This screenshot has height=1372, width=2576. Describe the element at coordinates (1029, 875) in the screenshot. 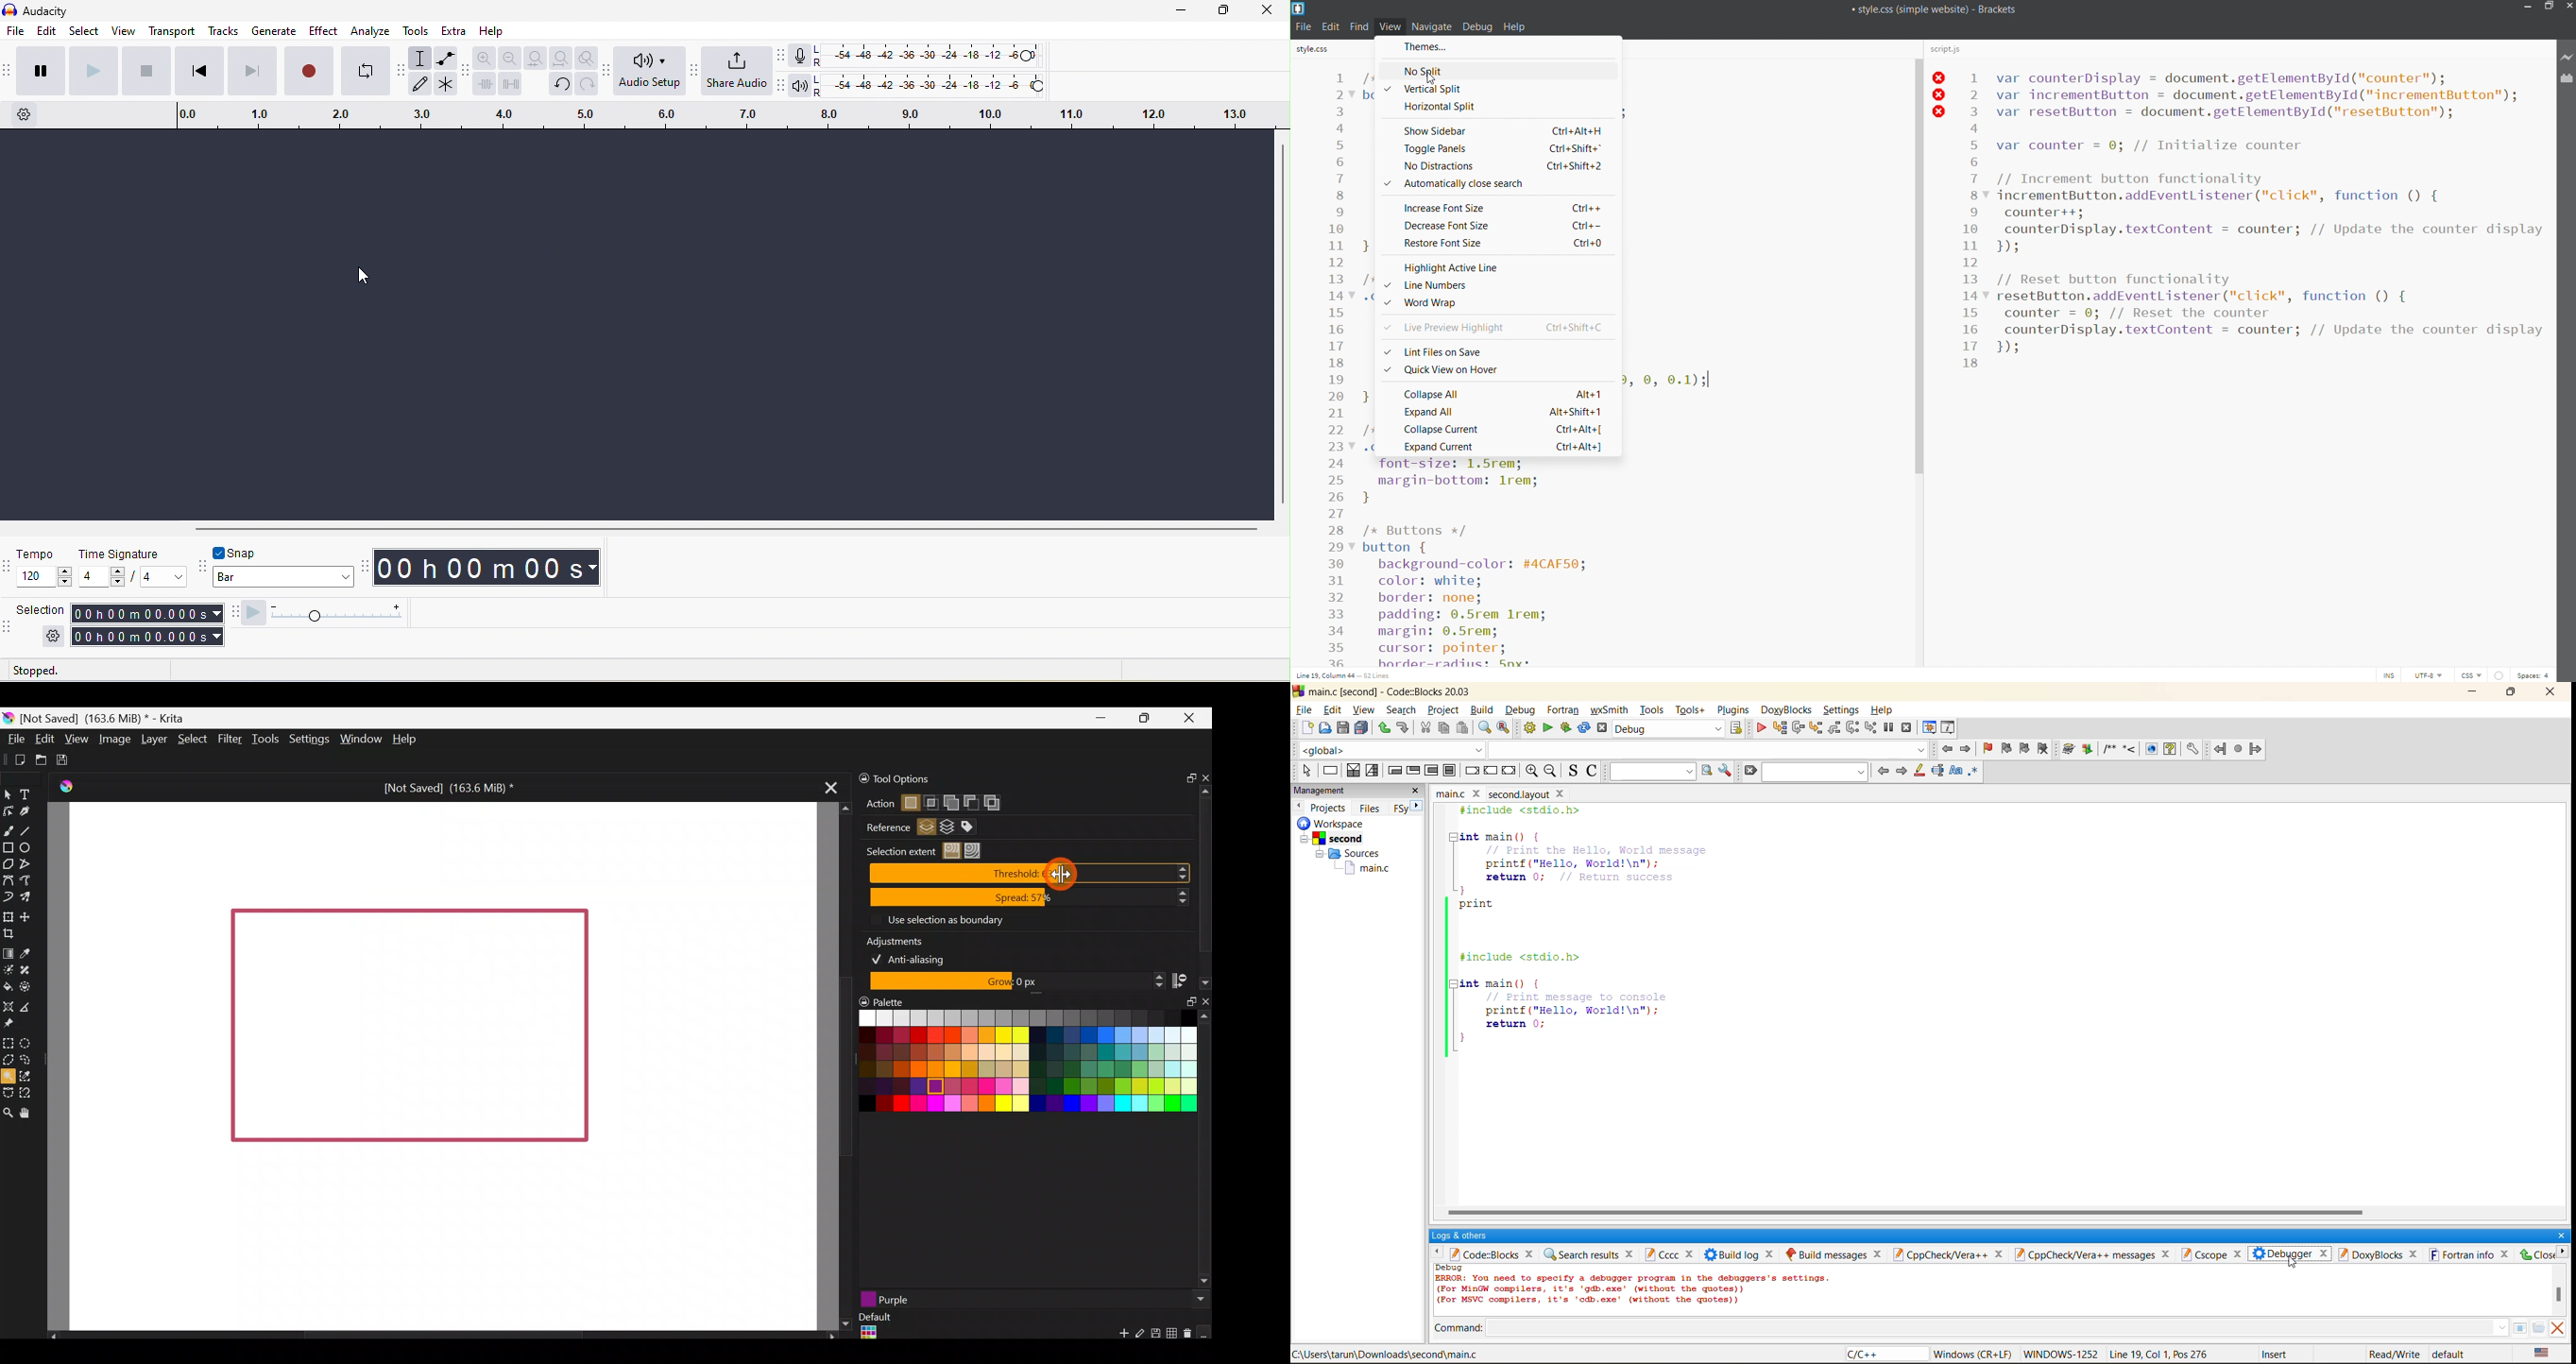

I see `Threshold` at that location.